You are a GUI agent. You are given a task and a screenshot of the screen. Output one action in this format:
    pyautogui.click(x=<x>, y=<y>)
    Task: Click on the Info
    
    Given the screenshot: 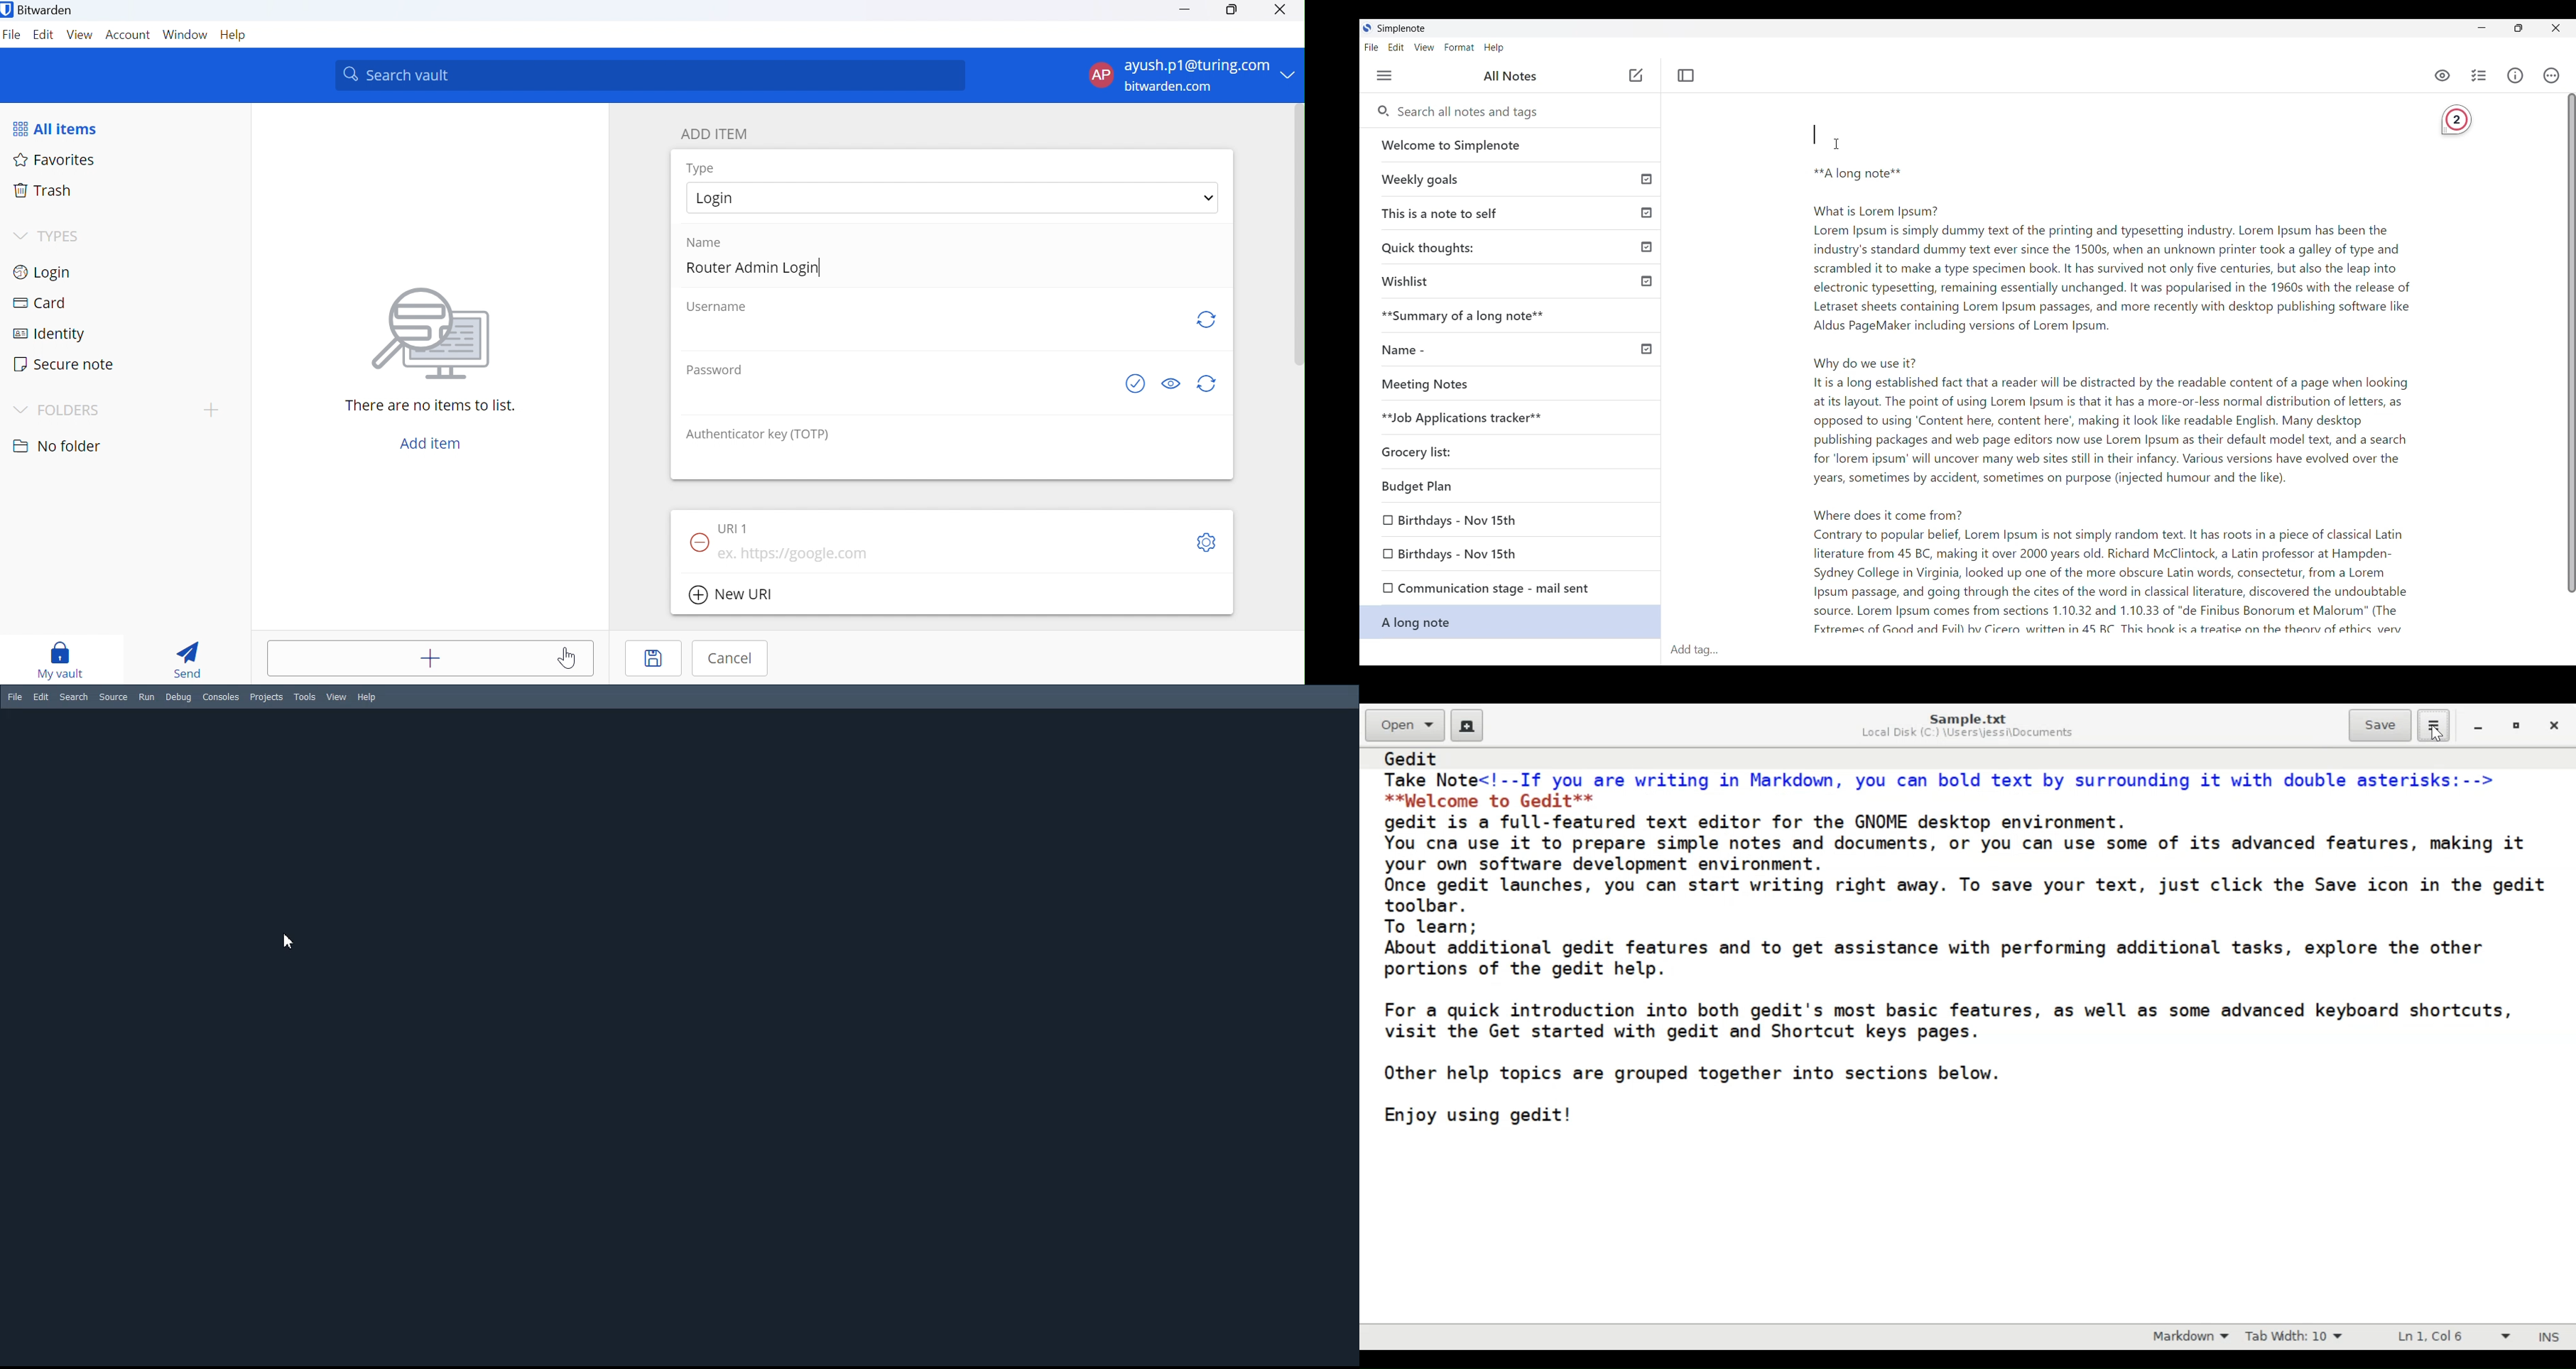 What is the action you would take?
    pyautogui.click(x=2516, y=75)
    